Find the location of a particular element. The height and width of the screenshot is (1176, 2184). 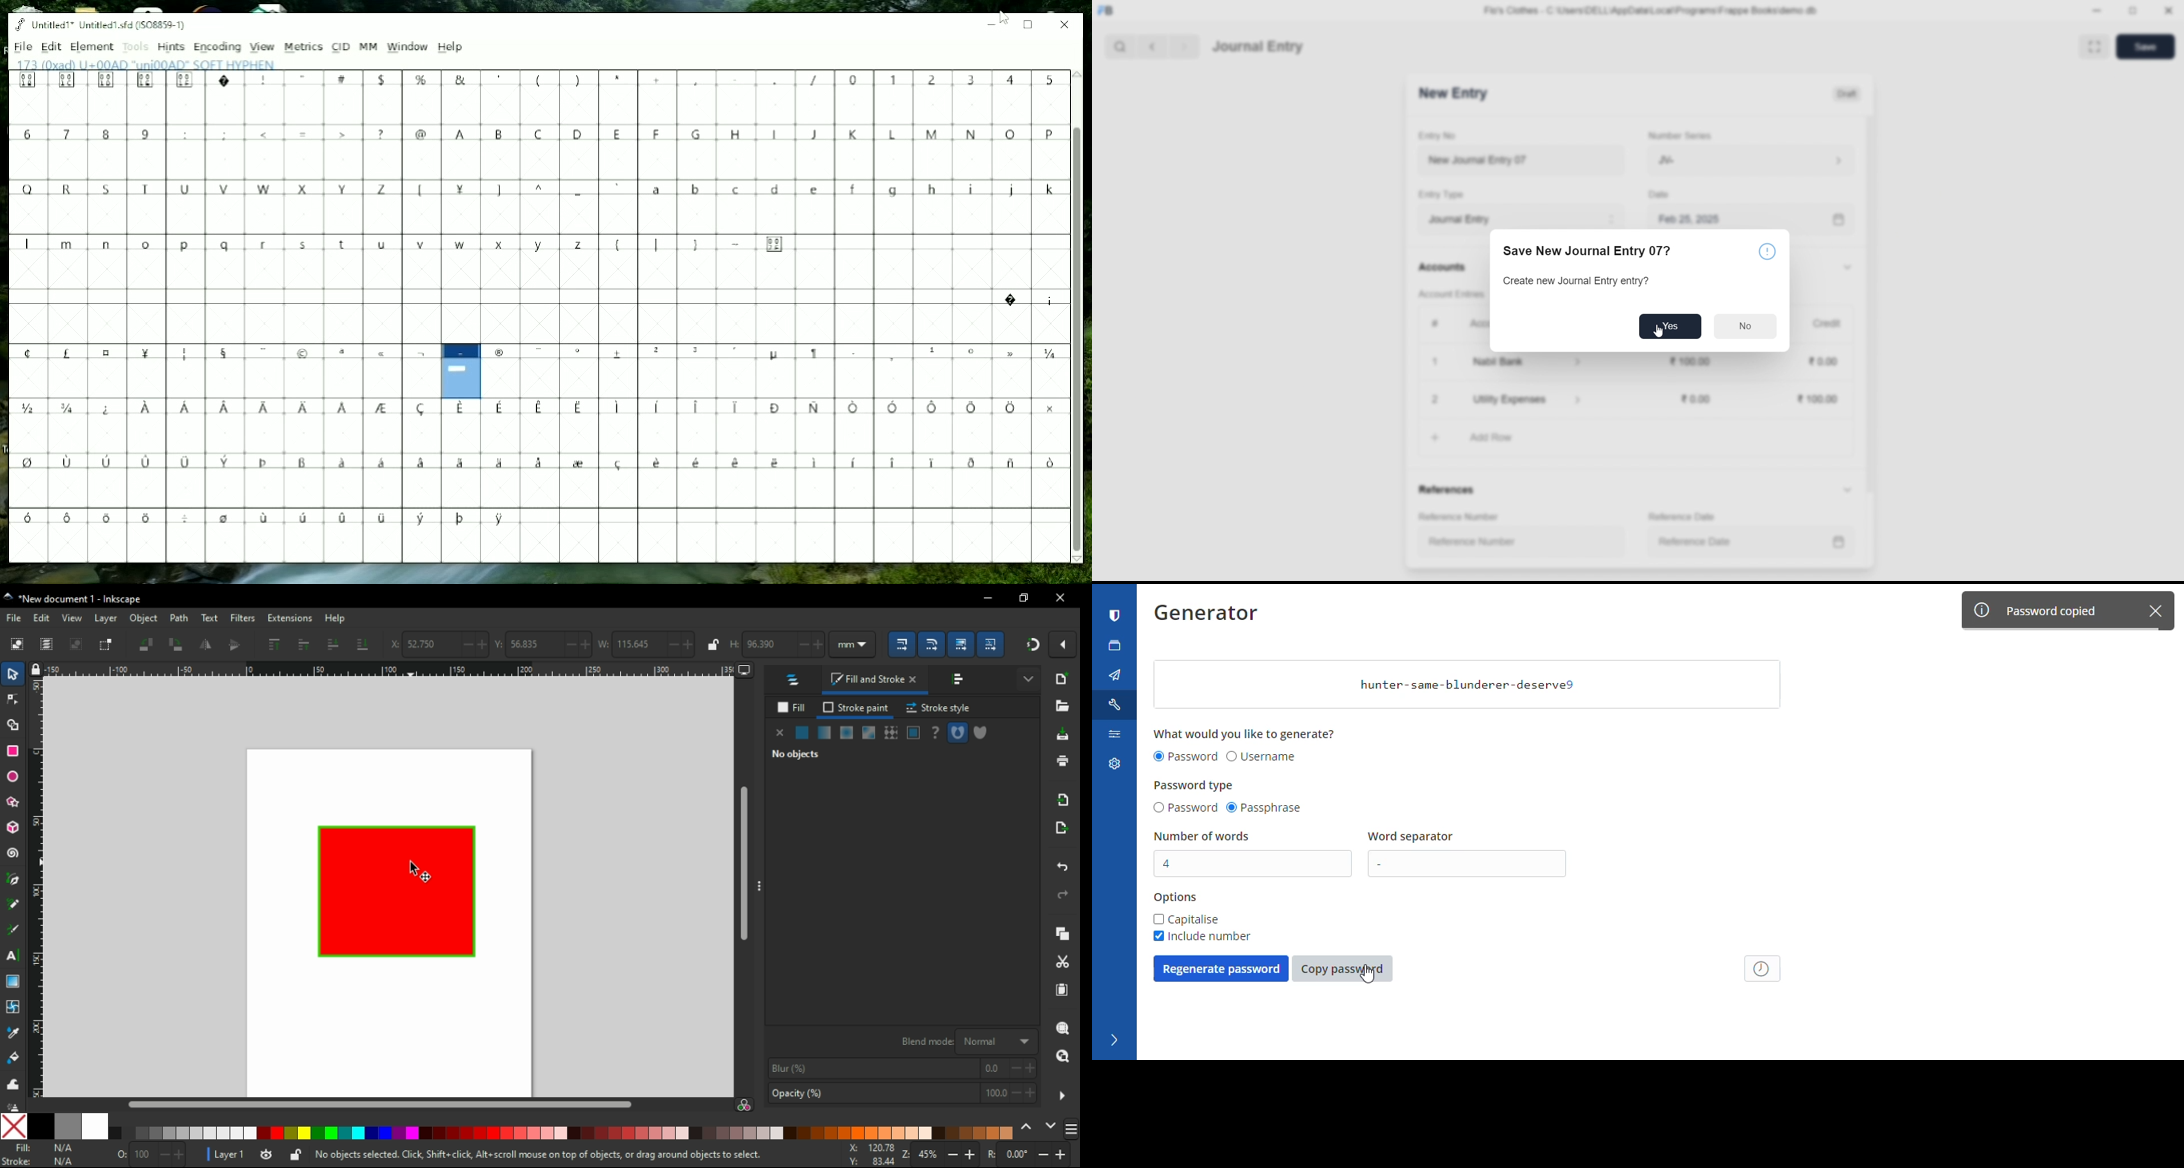

swatch is located at coordinates (914, 733).